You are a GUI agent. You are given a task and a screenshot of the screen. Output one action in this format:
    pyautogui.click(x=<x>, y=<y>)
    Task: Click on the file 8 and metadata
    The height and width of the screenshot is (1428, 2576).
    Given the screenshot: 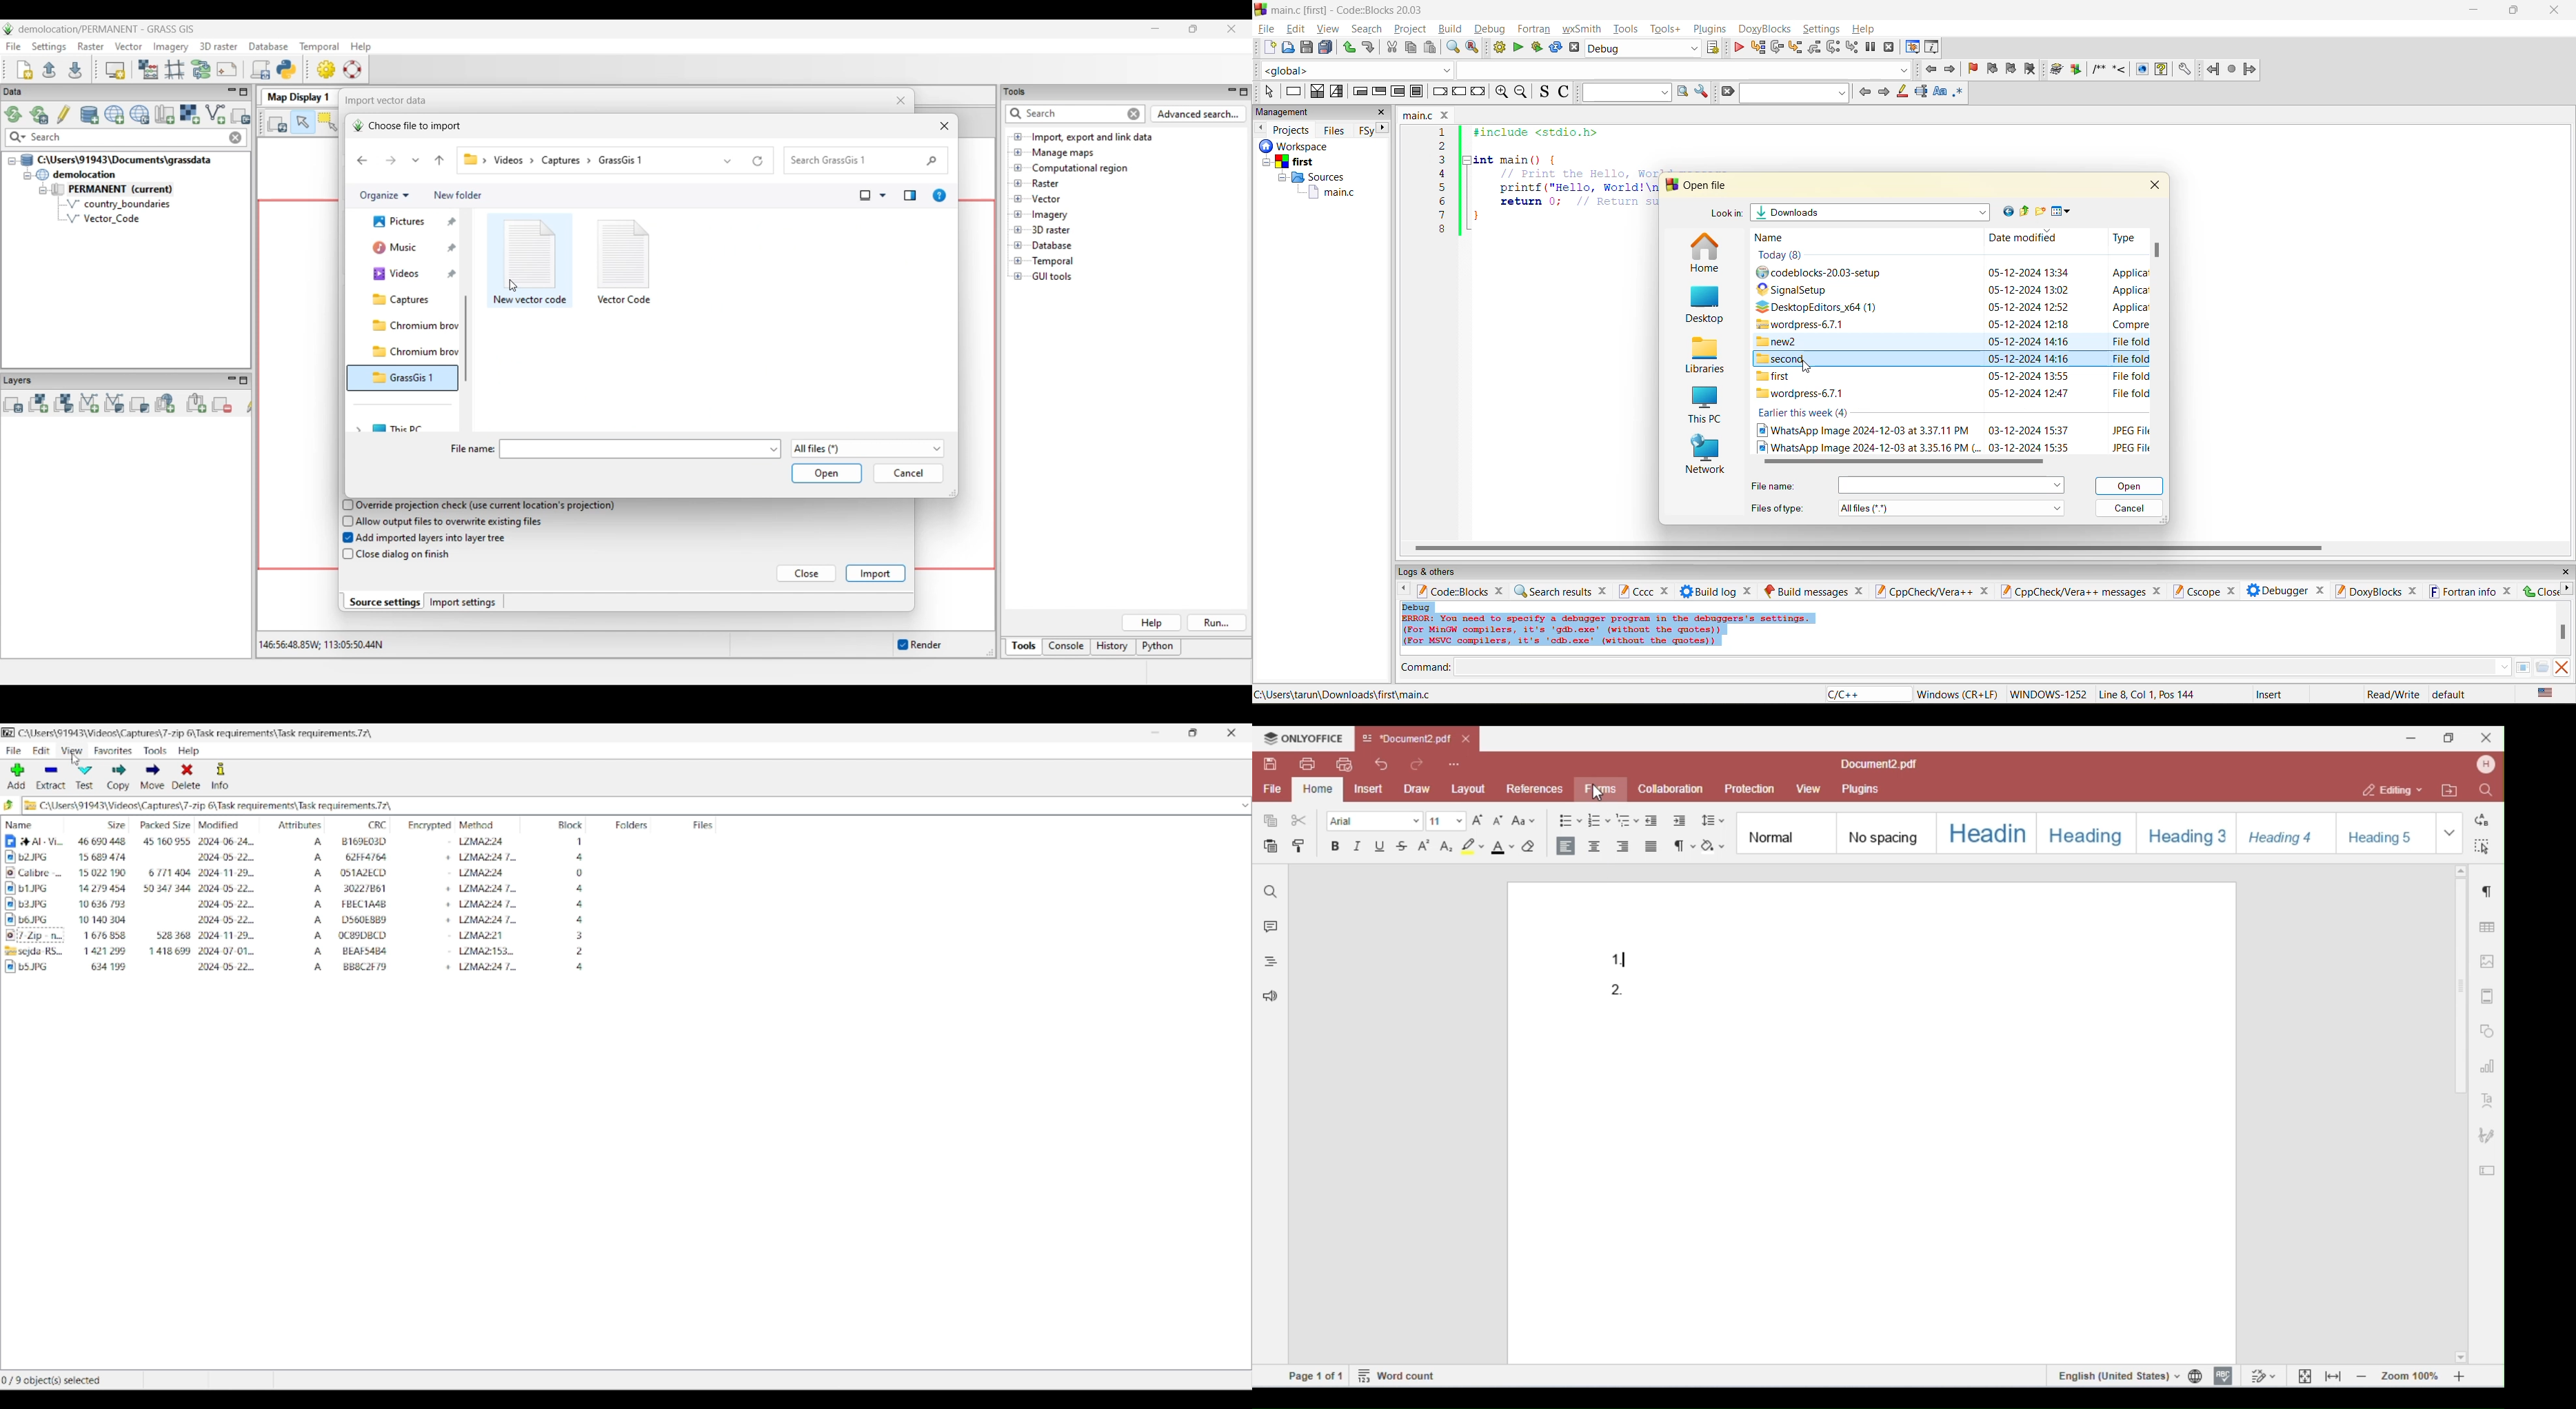 What is the action you would take?
    pyautogui.click(x=359, y=952)
    